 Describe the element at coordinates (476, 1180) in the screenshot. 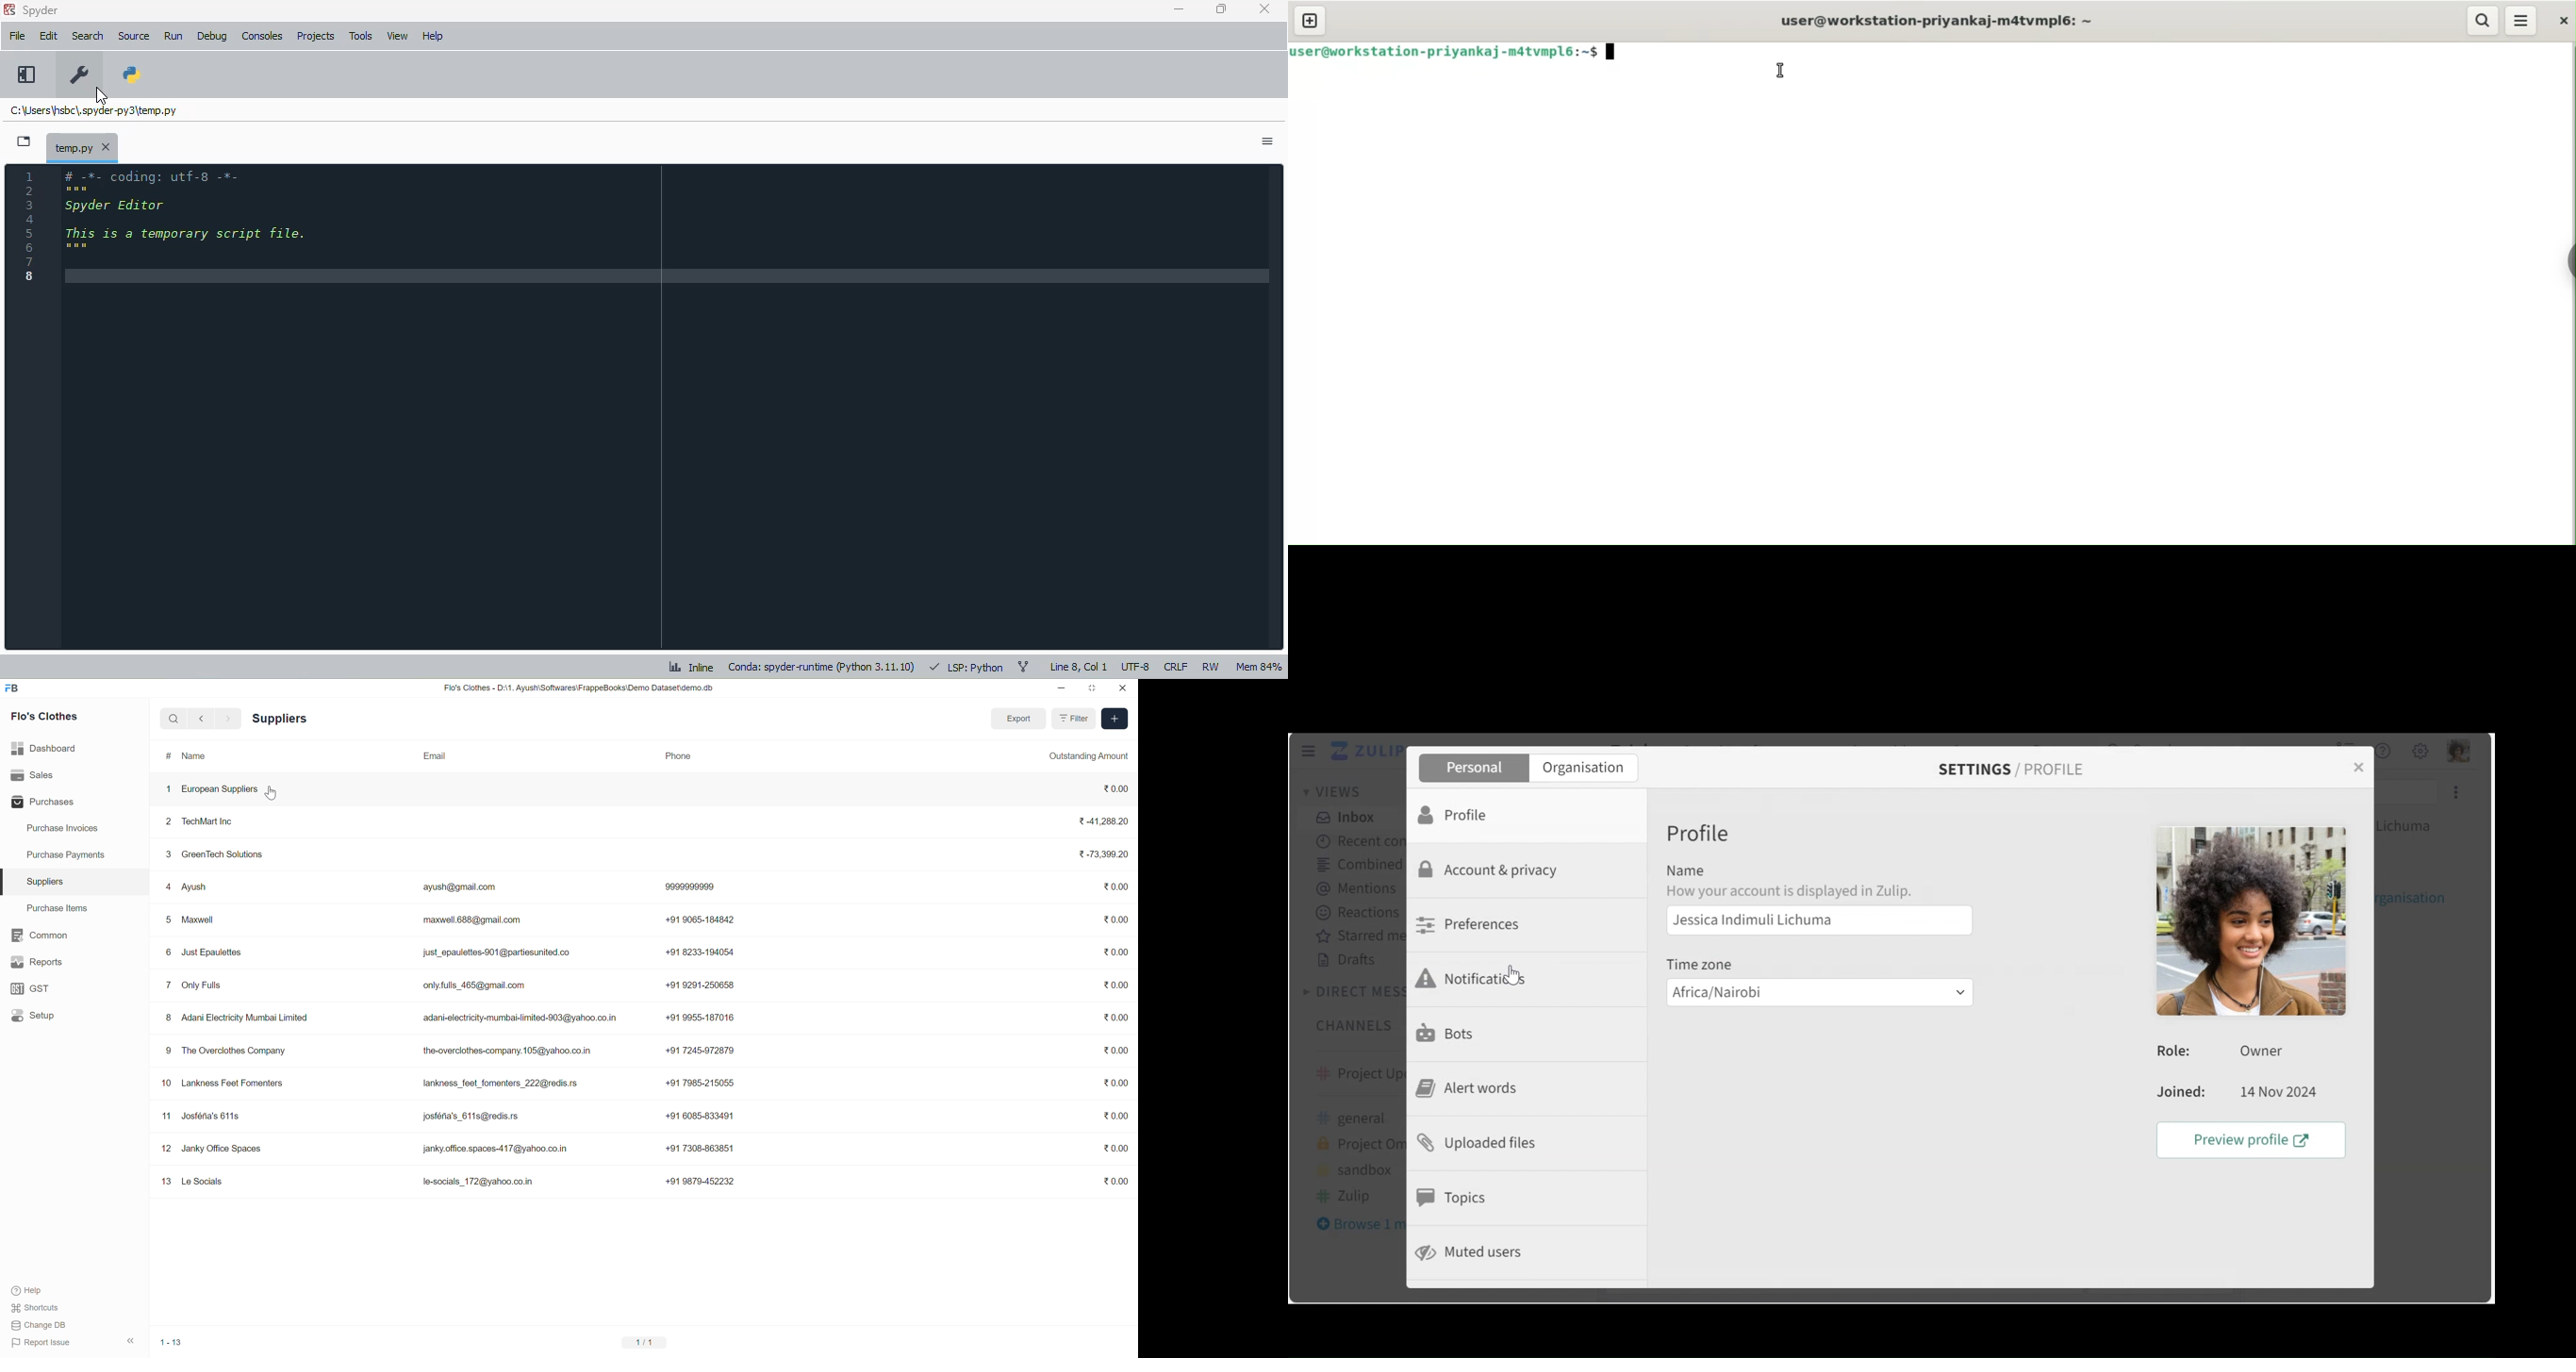

I see `le-socials_172@yahoo.co.in` at that location.